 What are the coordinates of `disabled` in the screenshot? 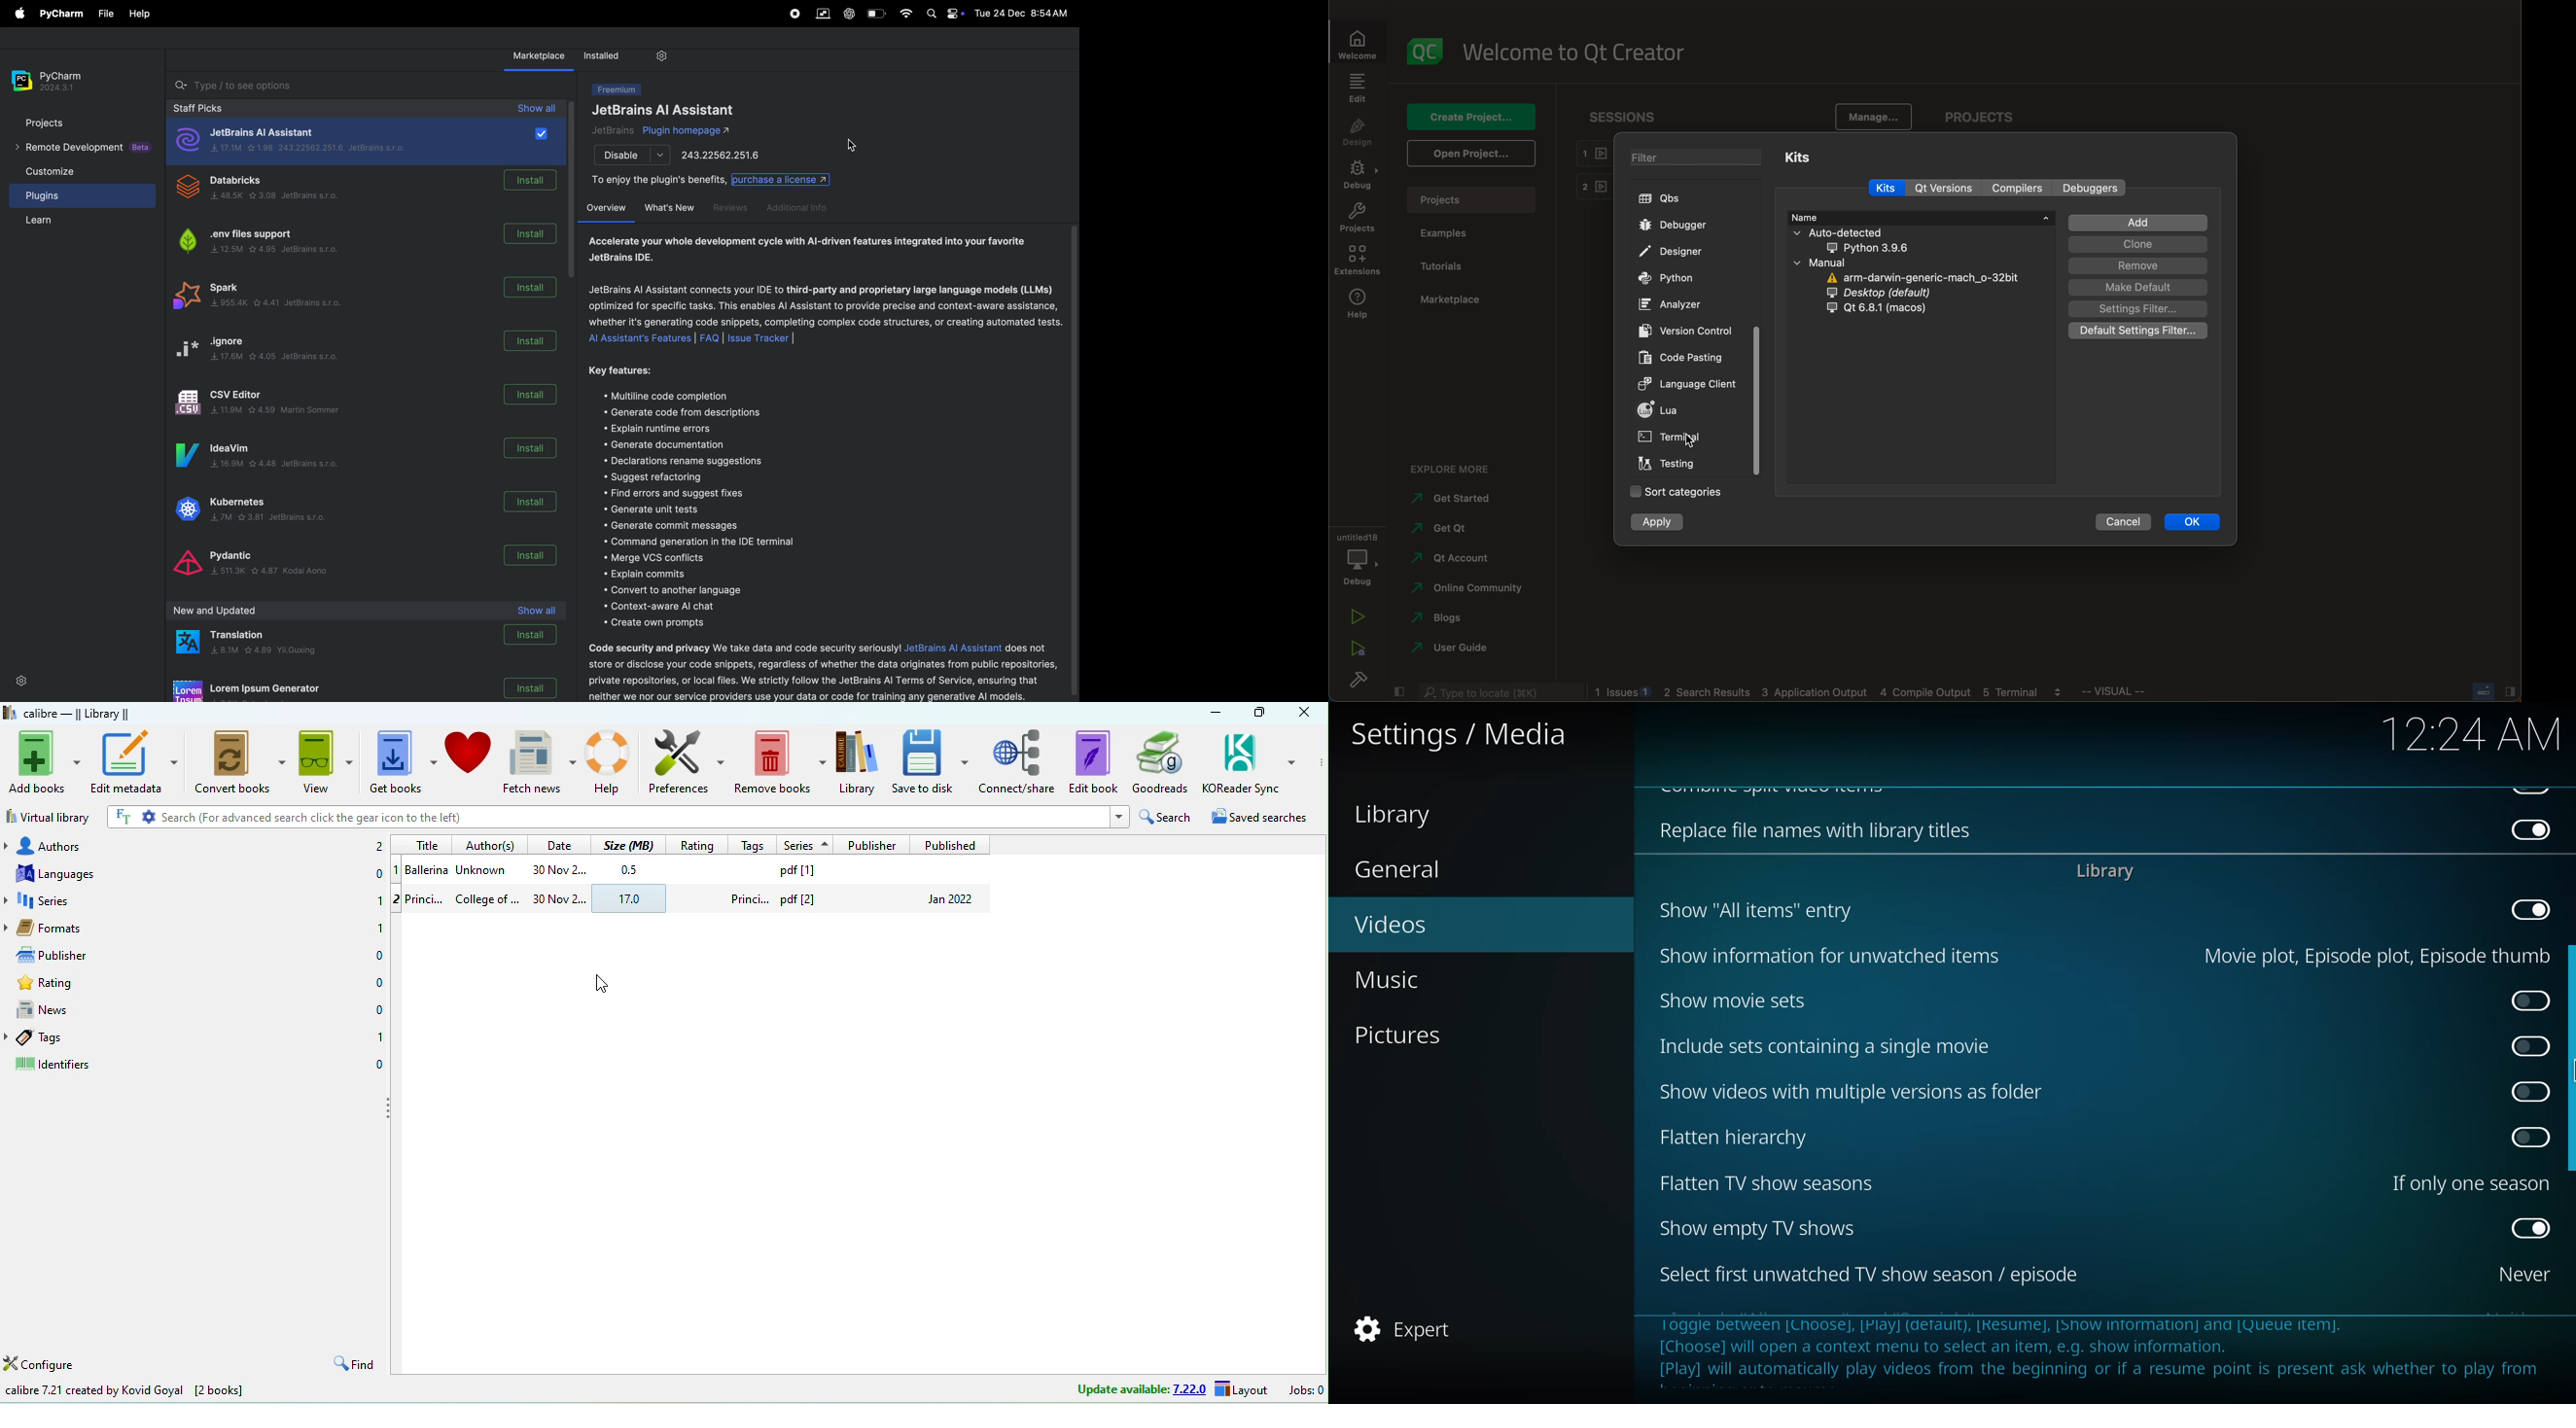 It's located at (2532, 909).